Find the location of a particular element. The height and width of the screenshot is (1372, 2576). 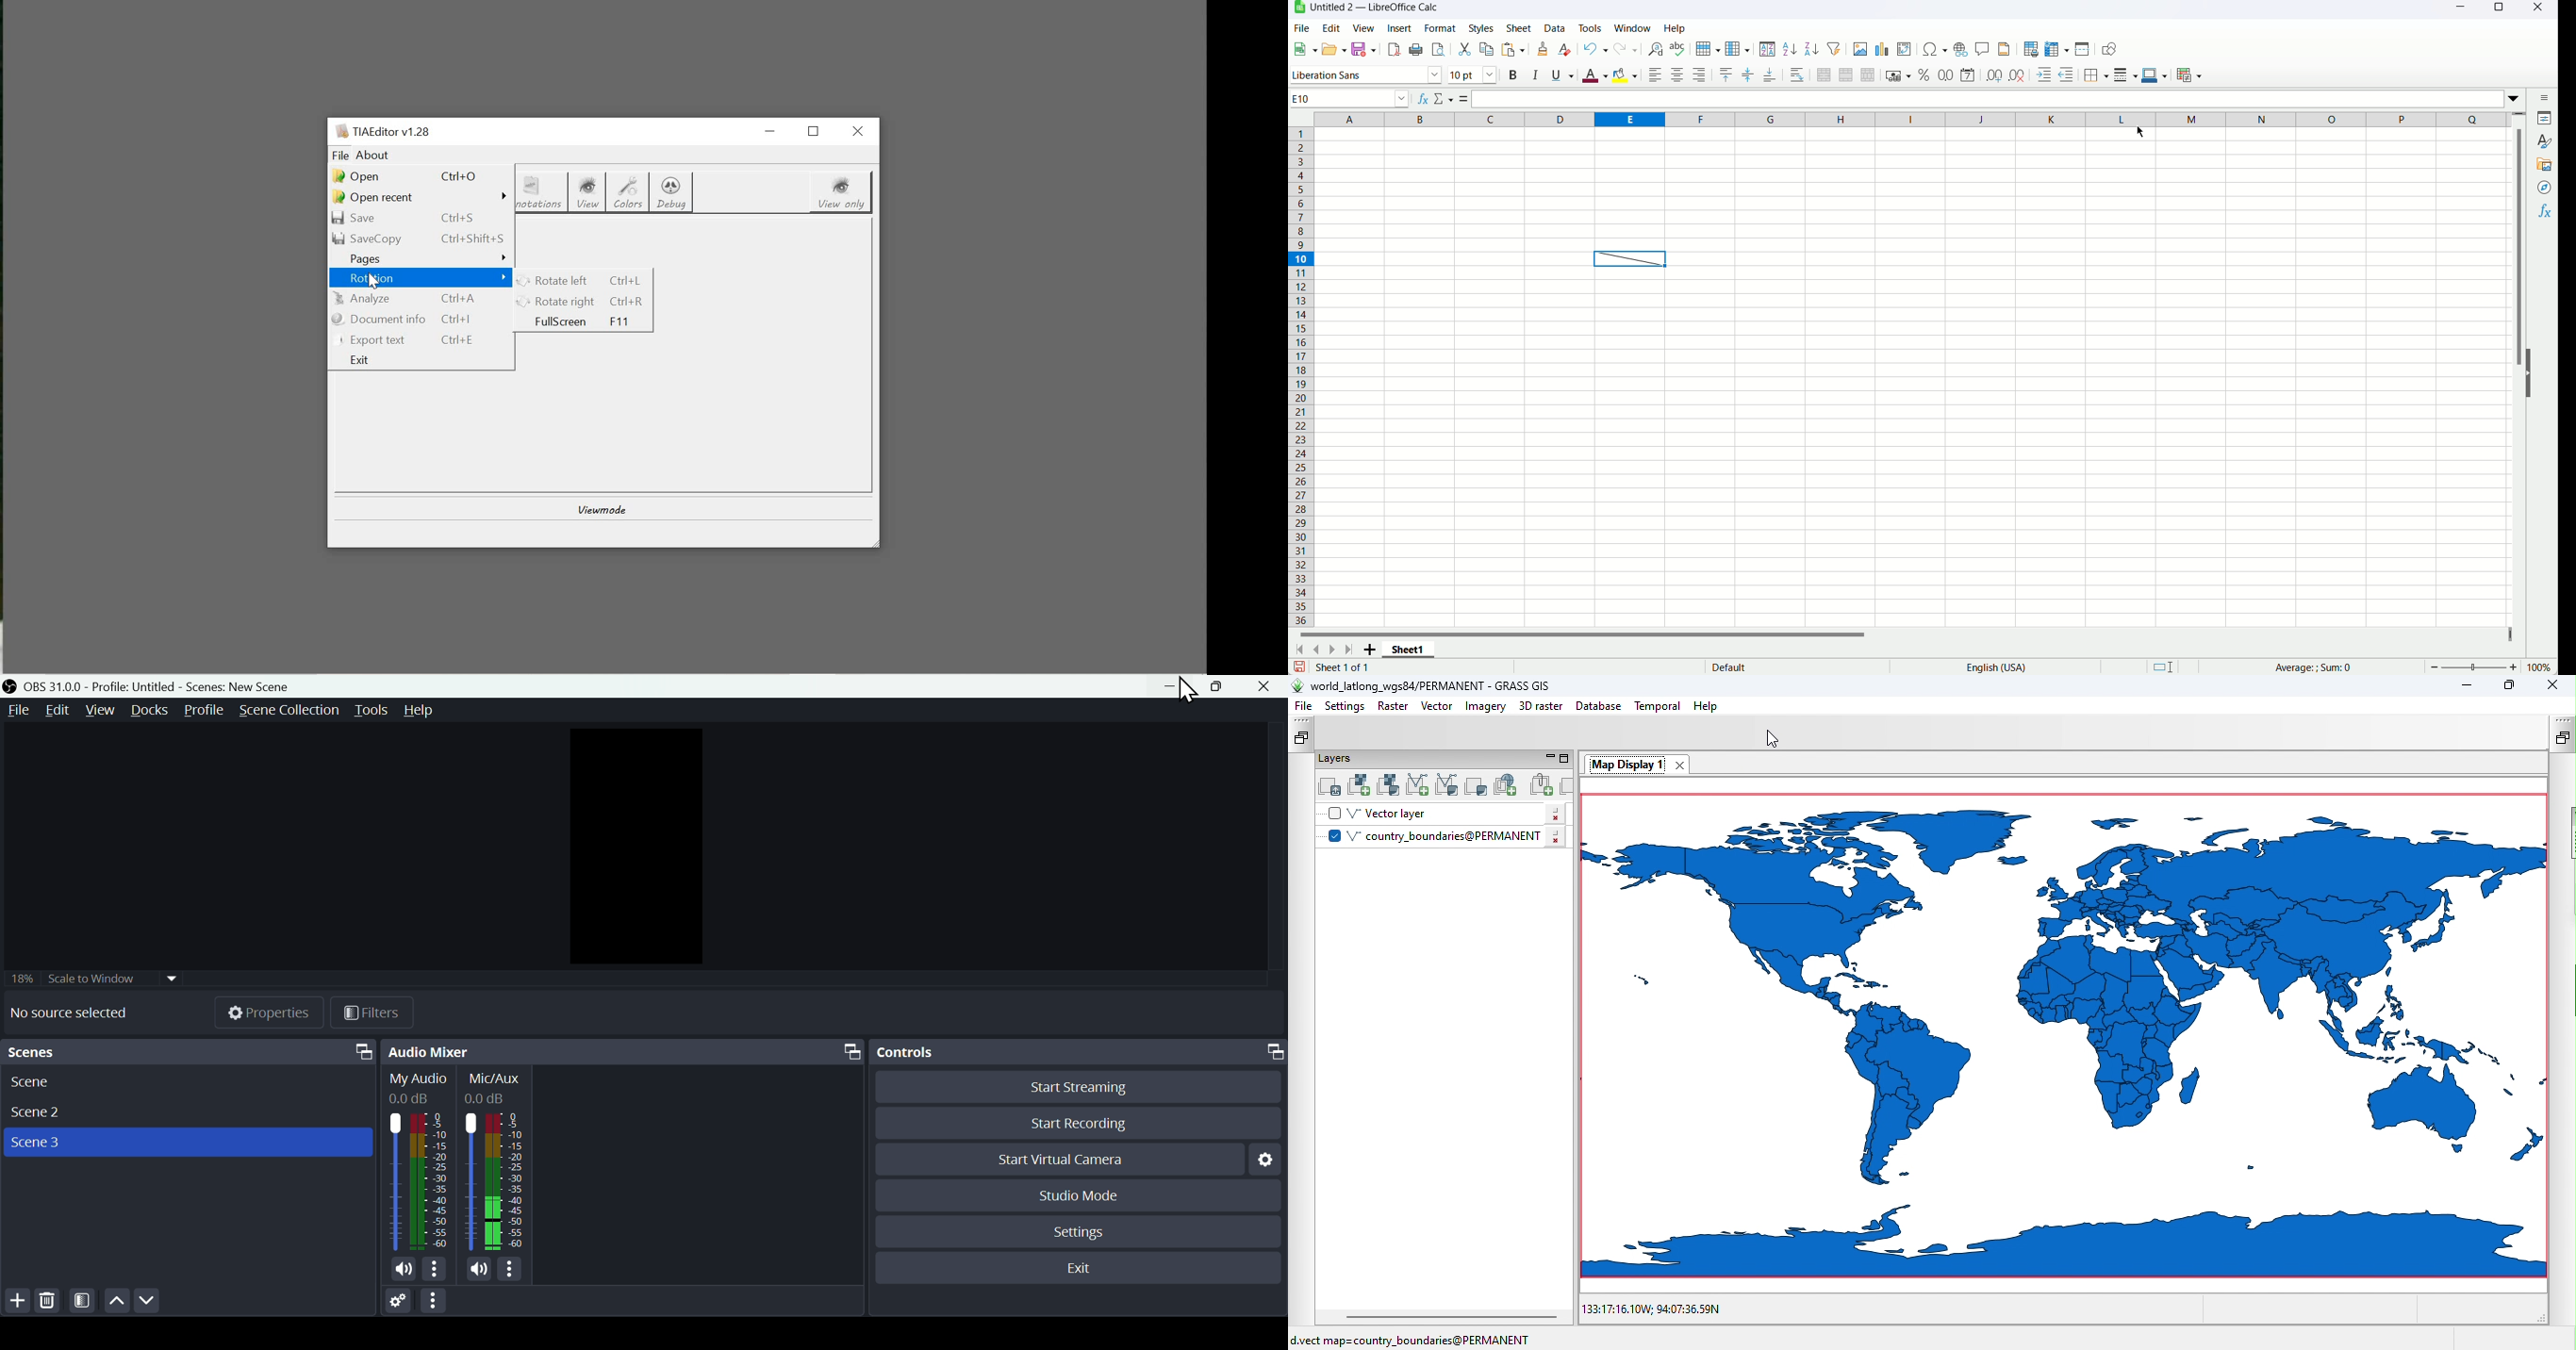

Settings is located at coordinates (1268, 1161).